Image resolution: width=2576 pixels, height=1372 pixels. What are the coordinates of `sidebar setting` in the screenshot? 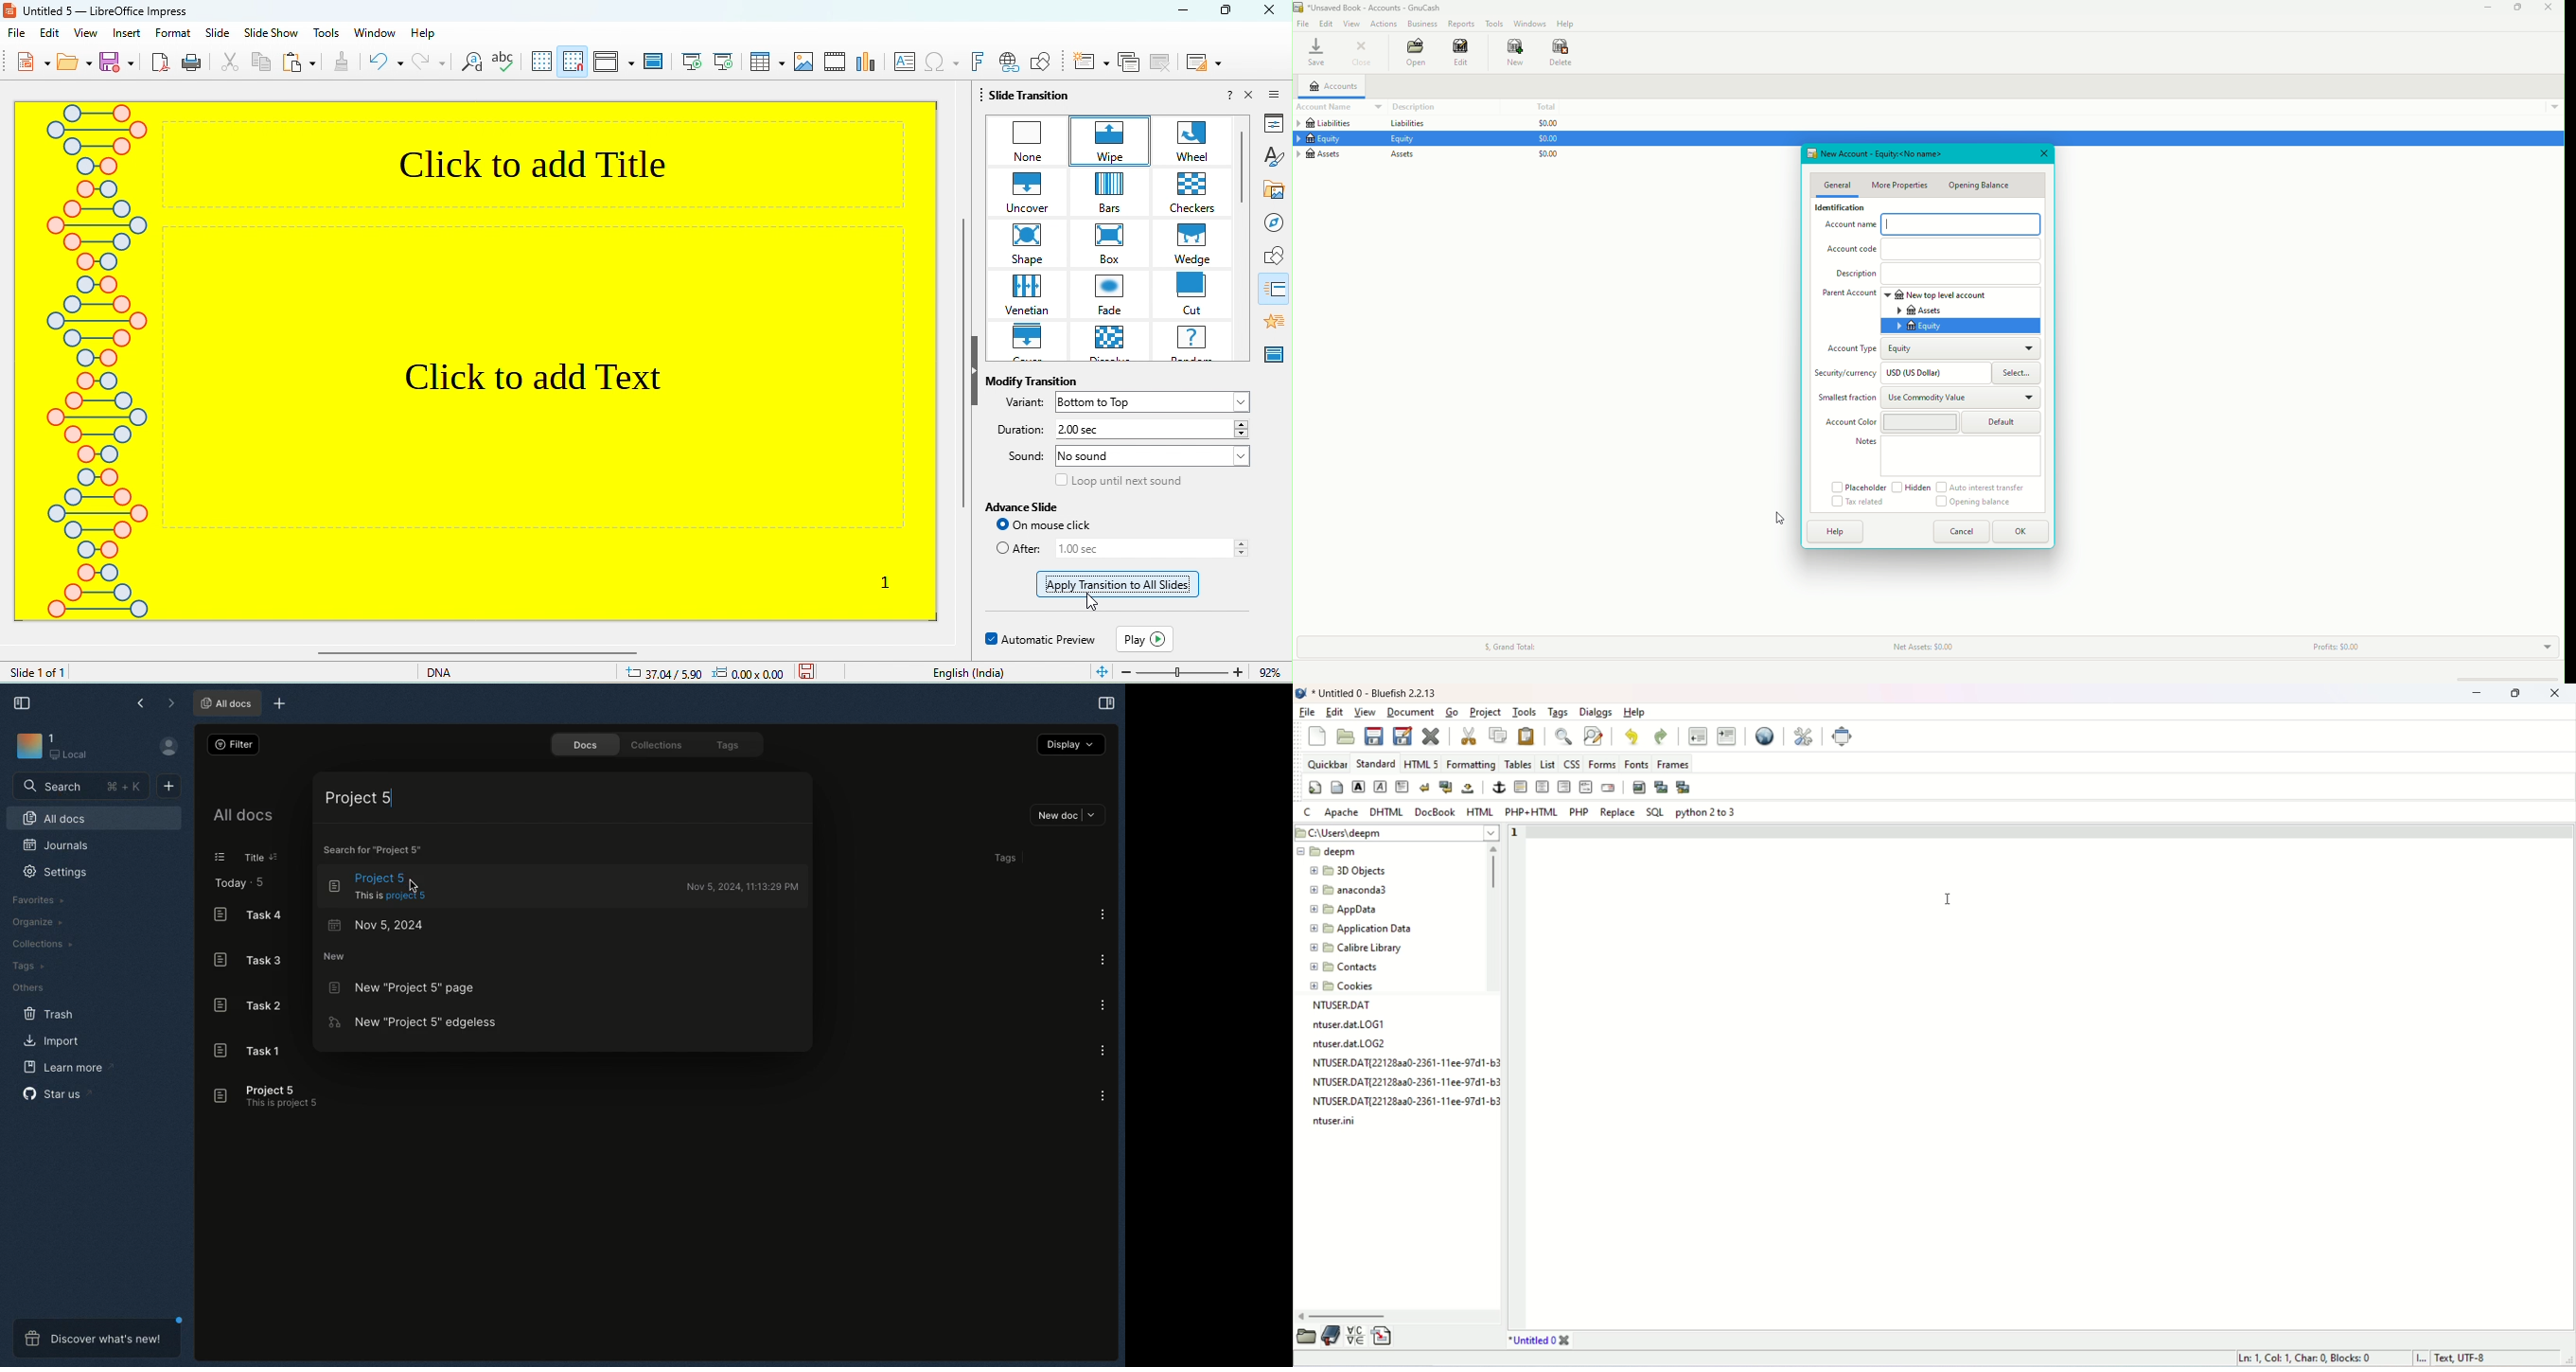 It's located at (1279, 95).